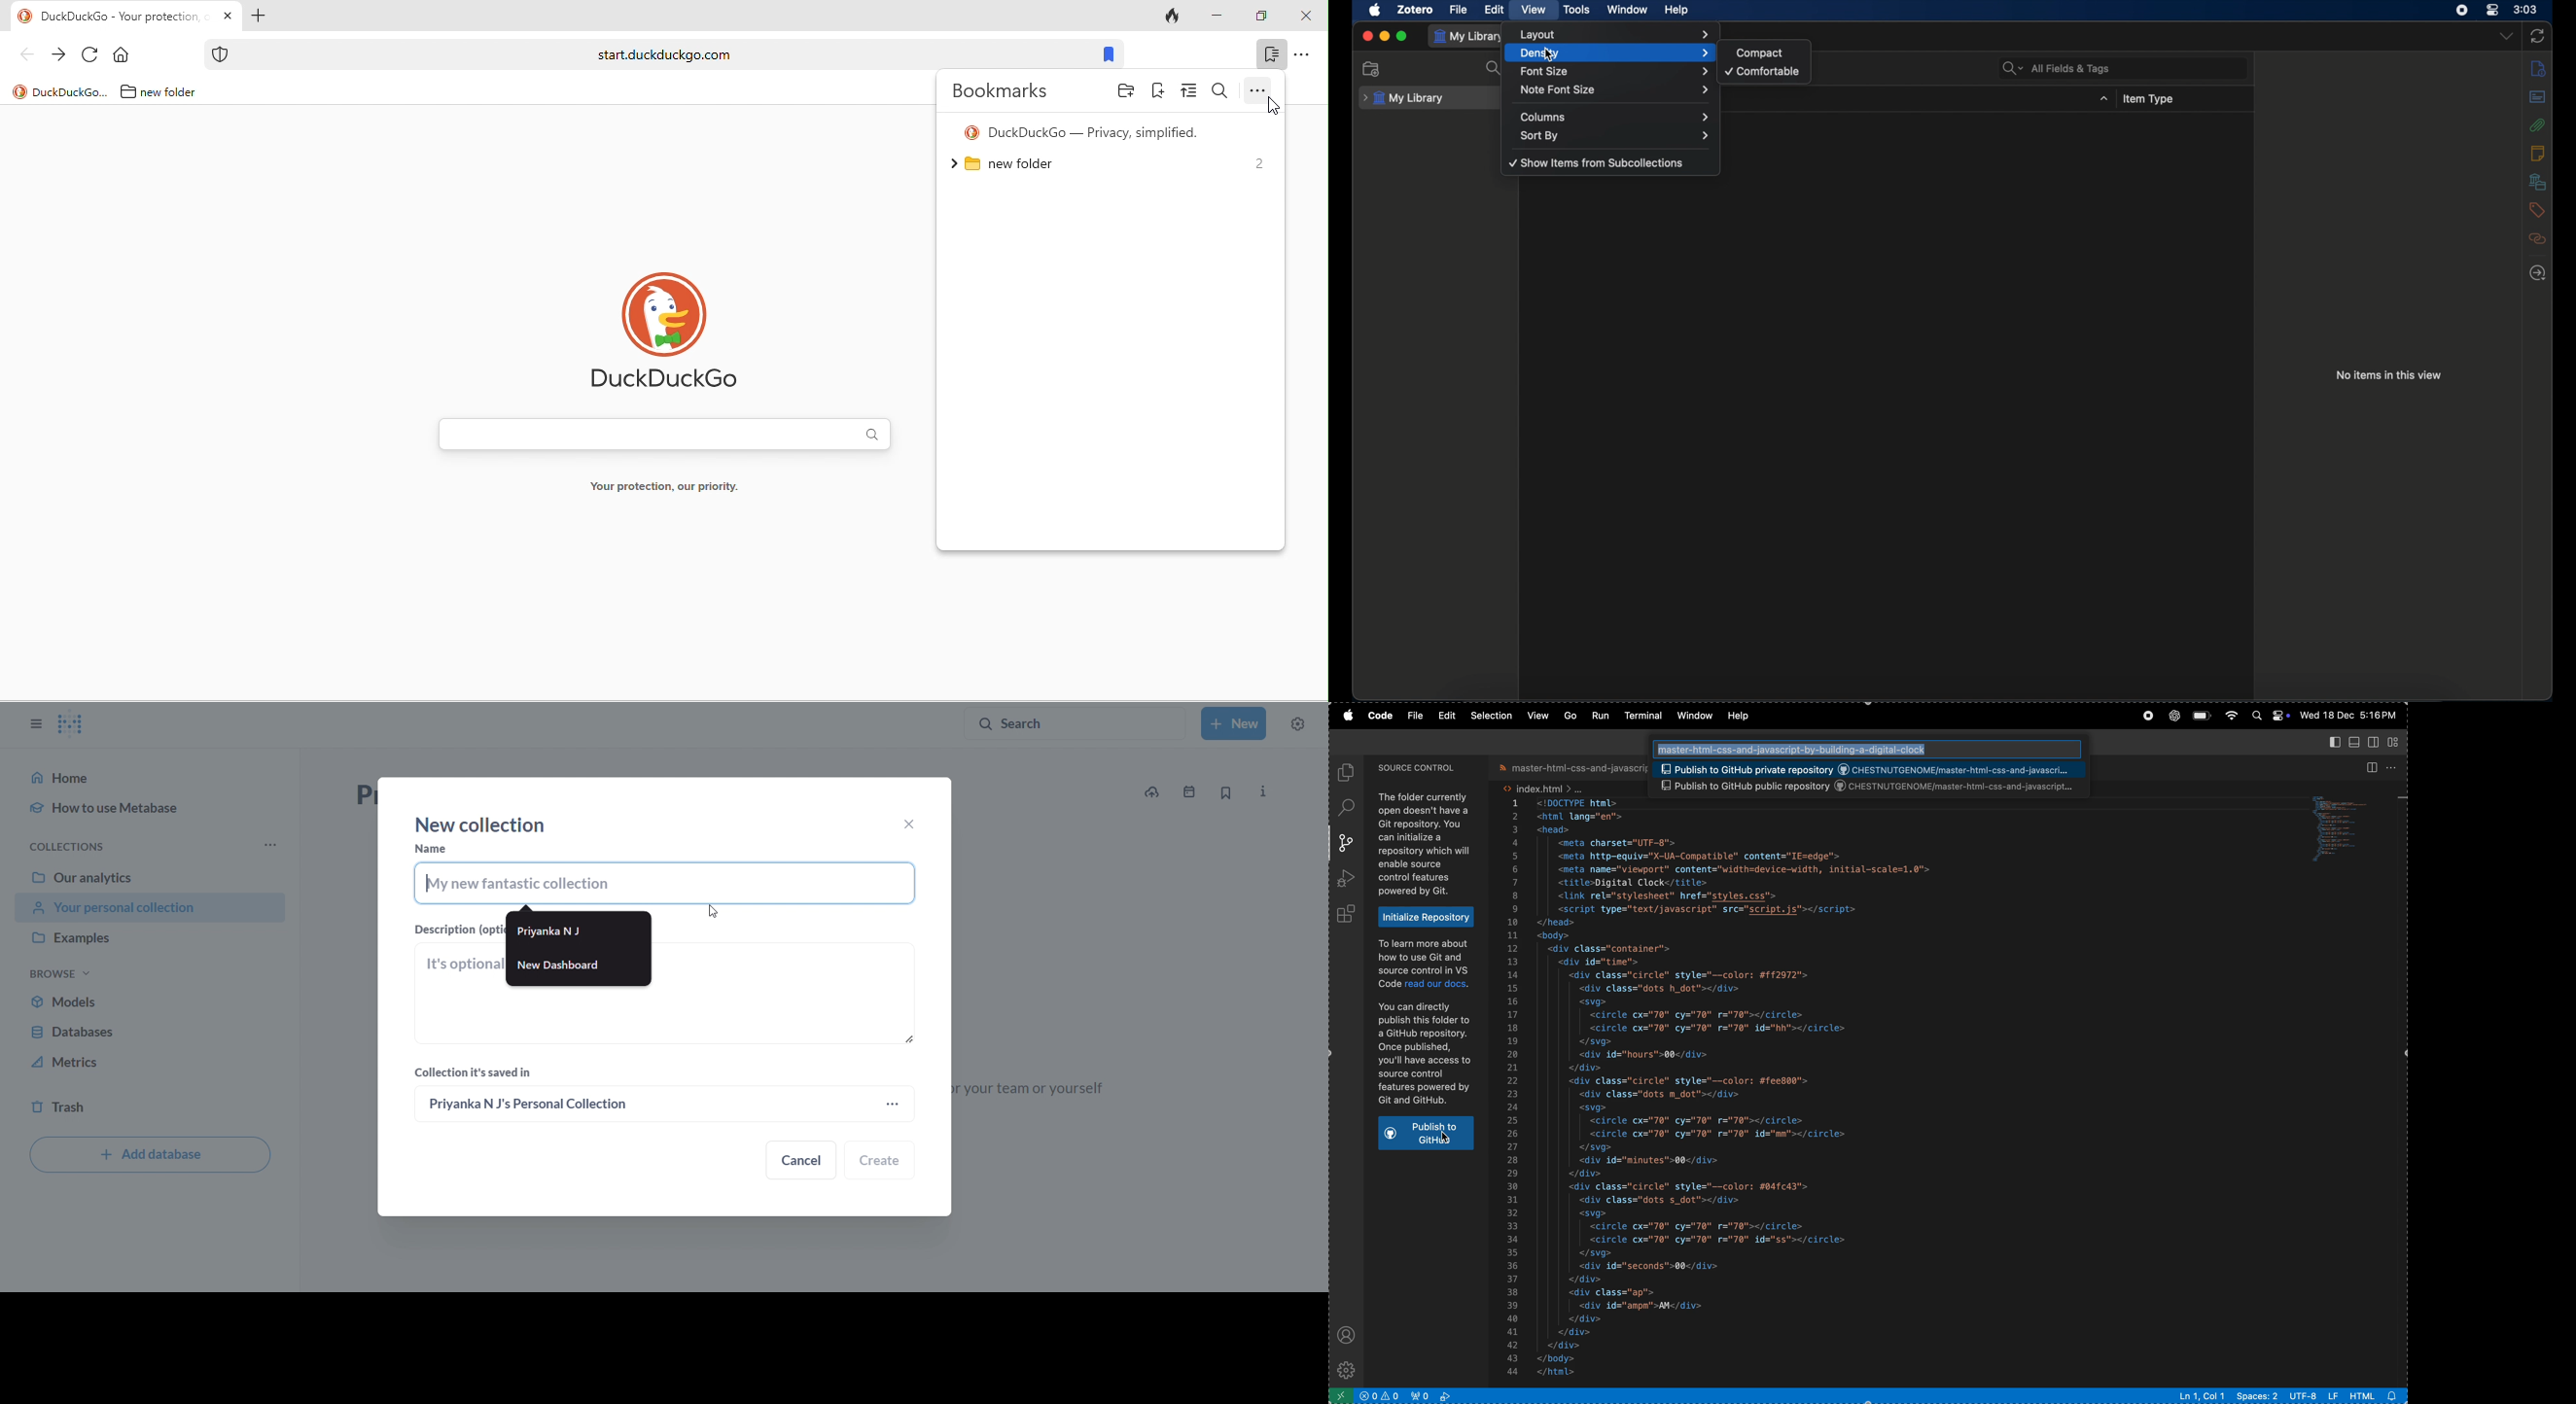 This screenshot has width=2576, height=1428. What do you see at coordinates (666, 434) in the screenshot?
I see `search bar` at bounding box center [666, 434].